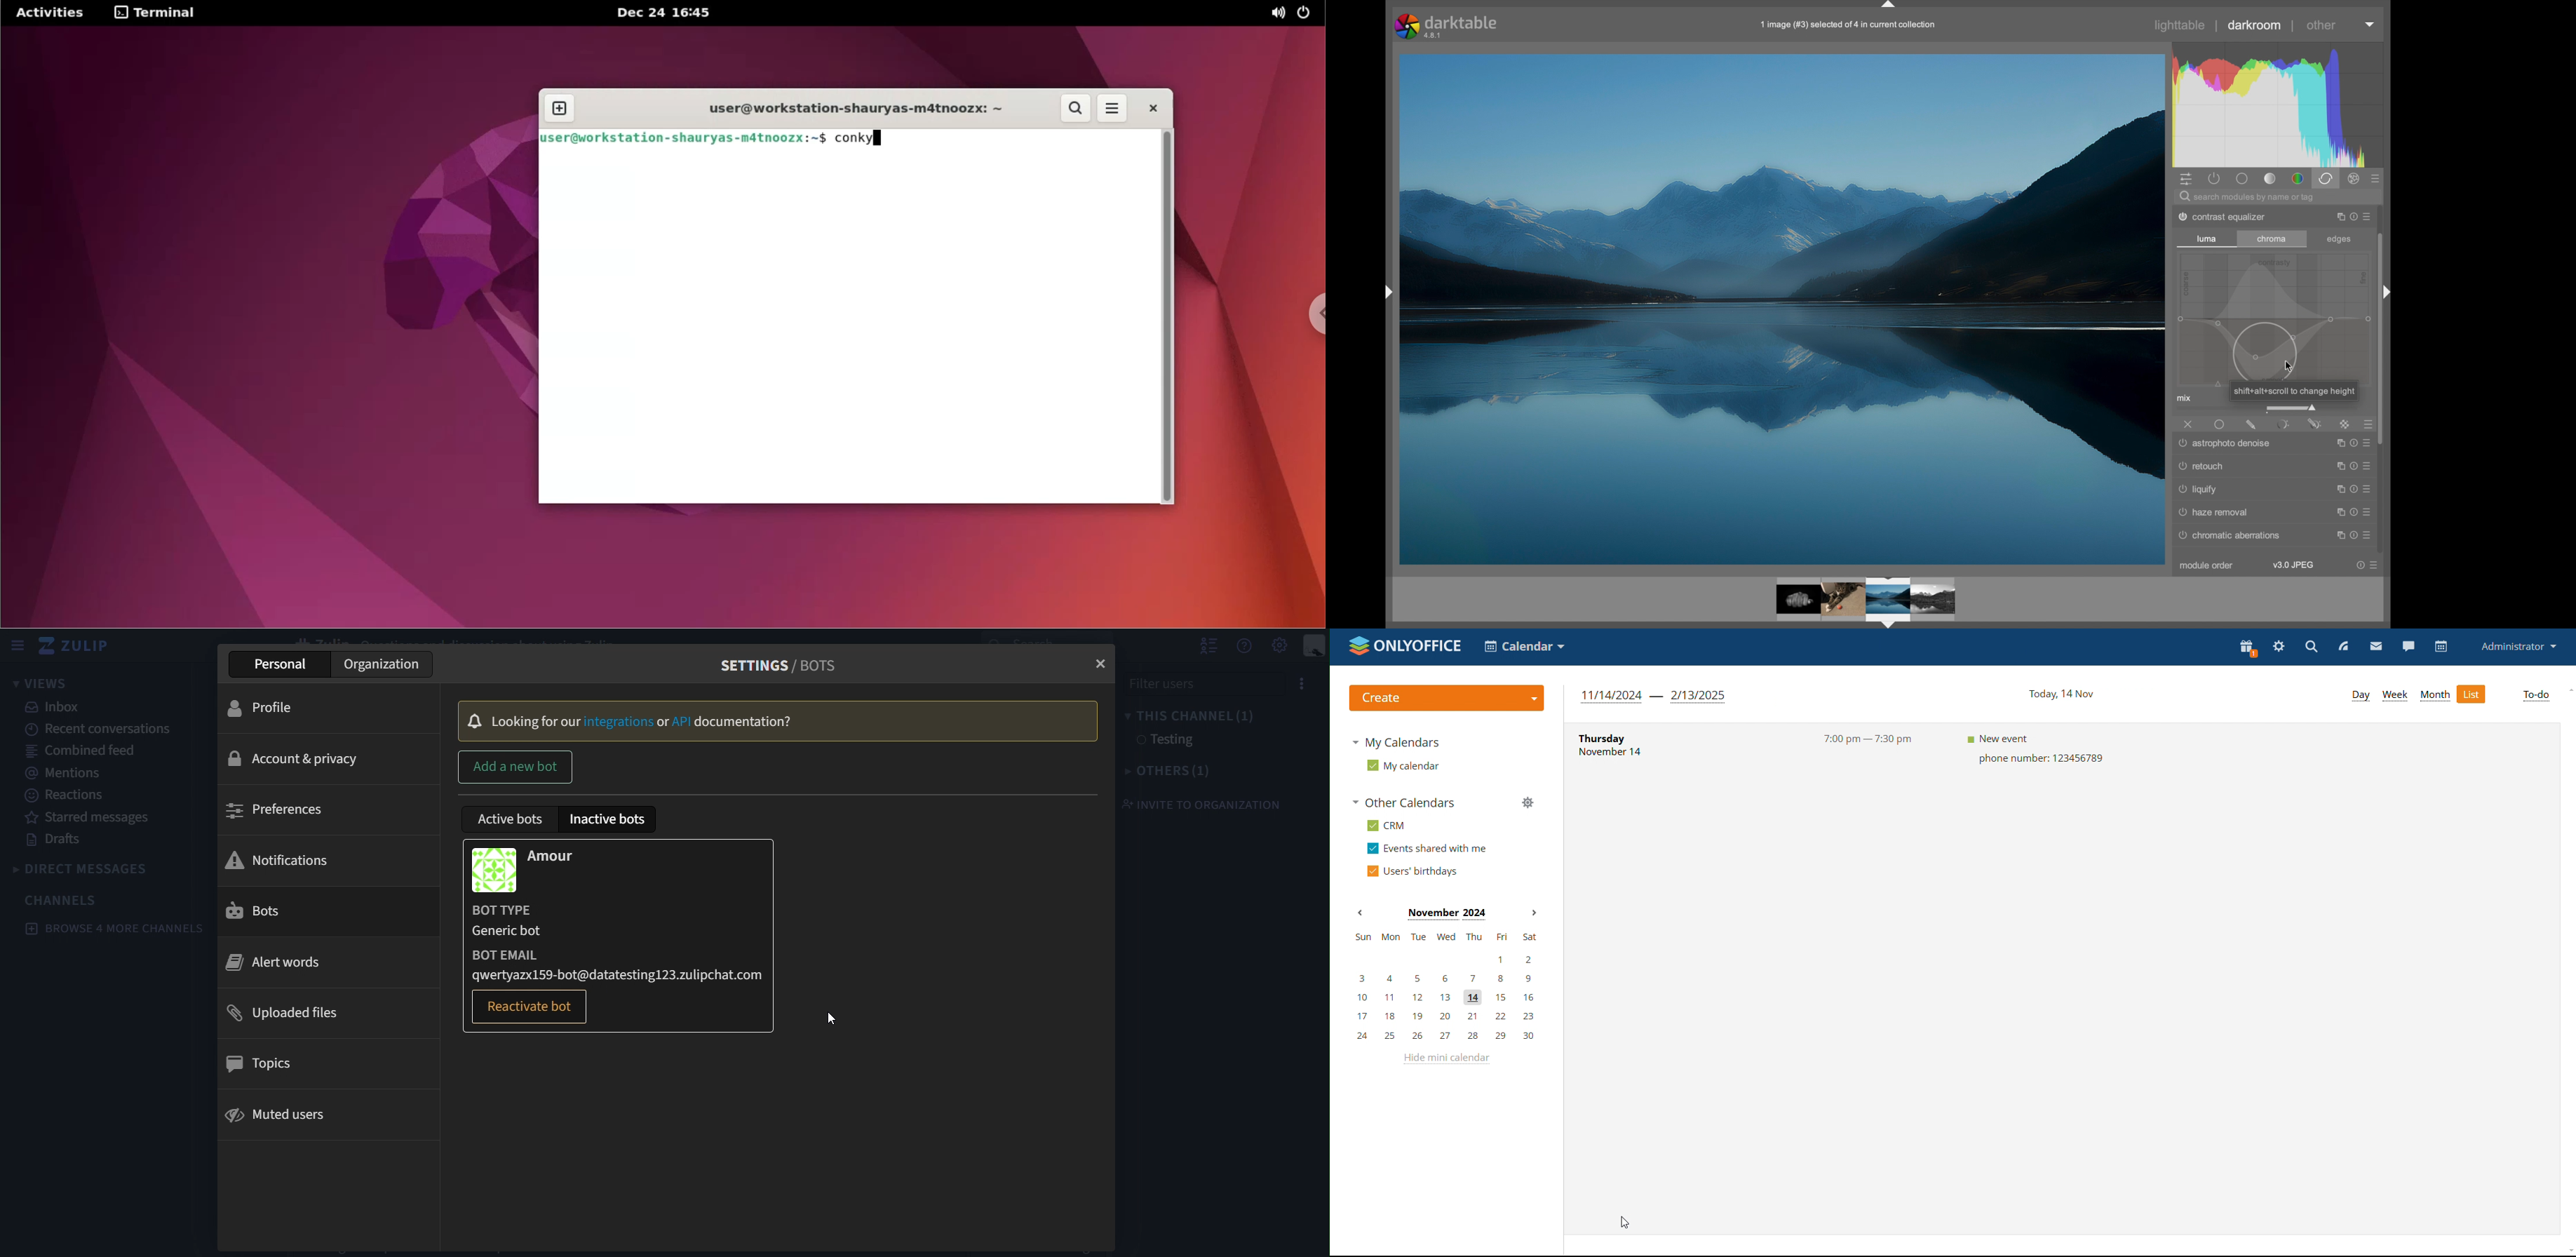 The image size is (2576, 1260). I want to click on add a new bot, so click(515, 767).